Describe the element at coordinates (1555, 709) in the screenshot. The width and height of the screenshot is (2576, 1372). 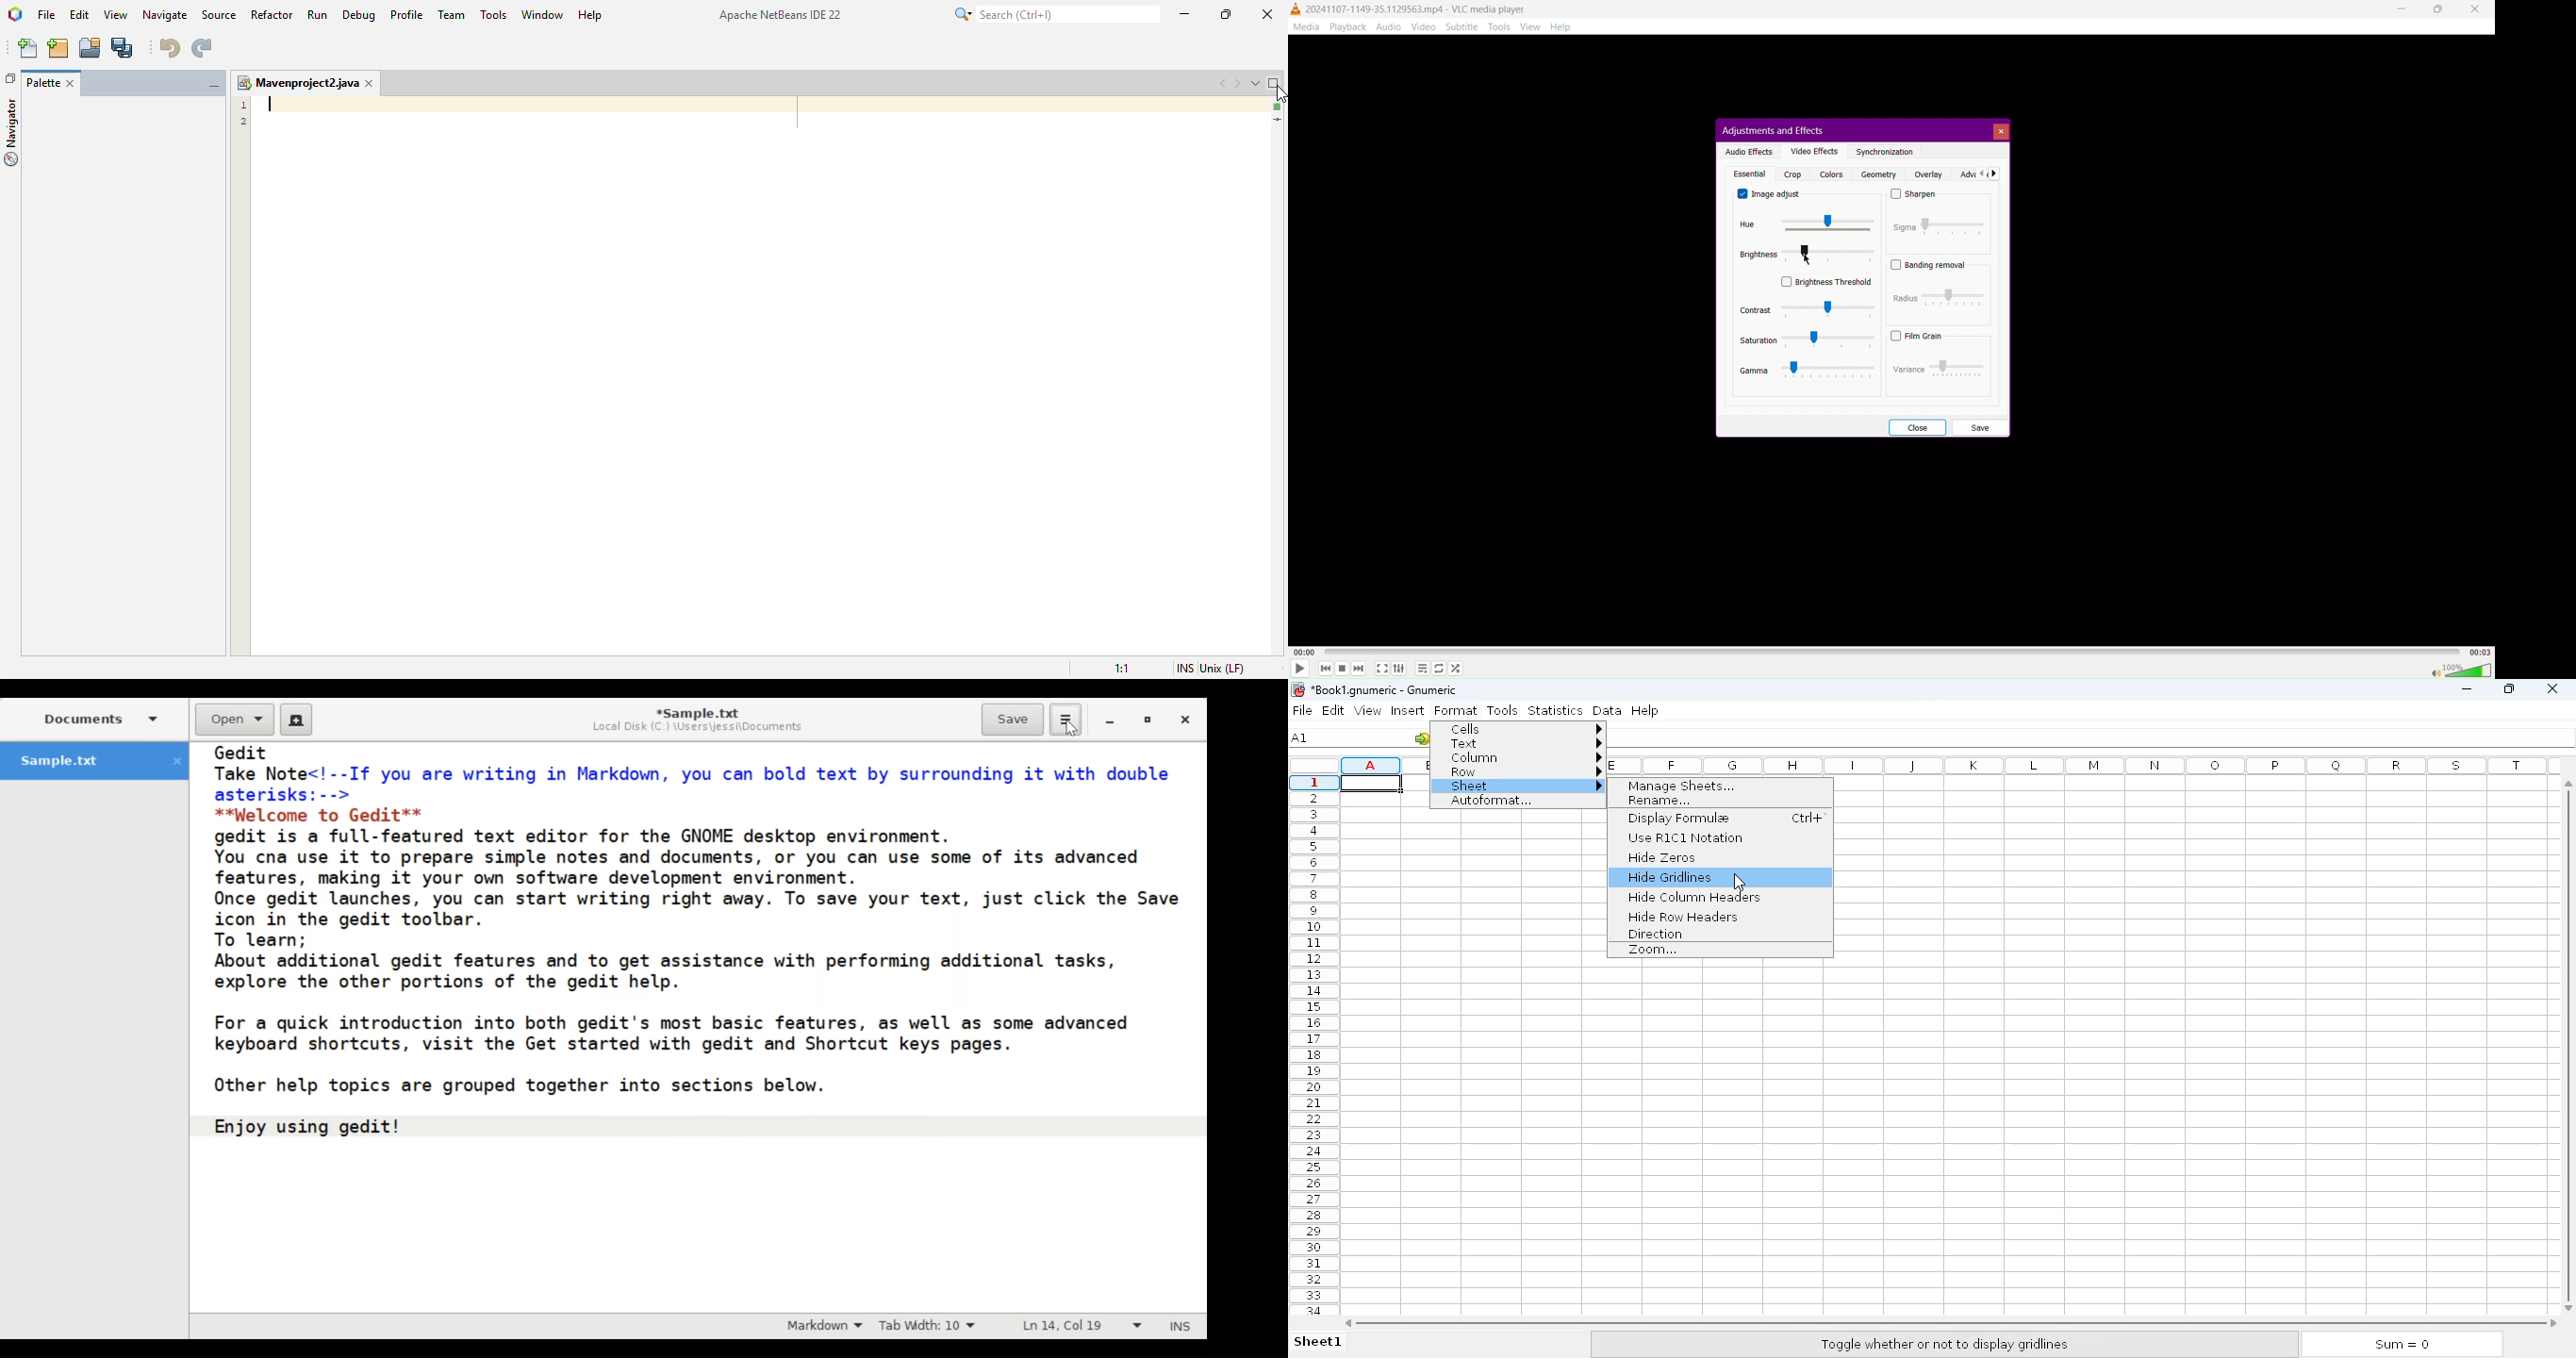
I see `statistics` at that location.